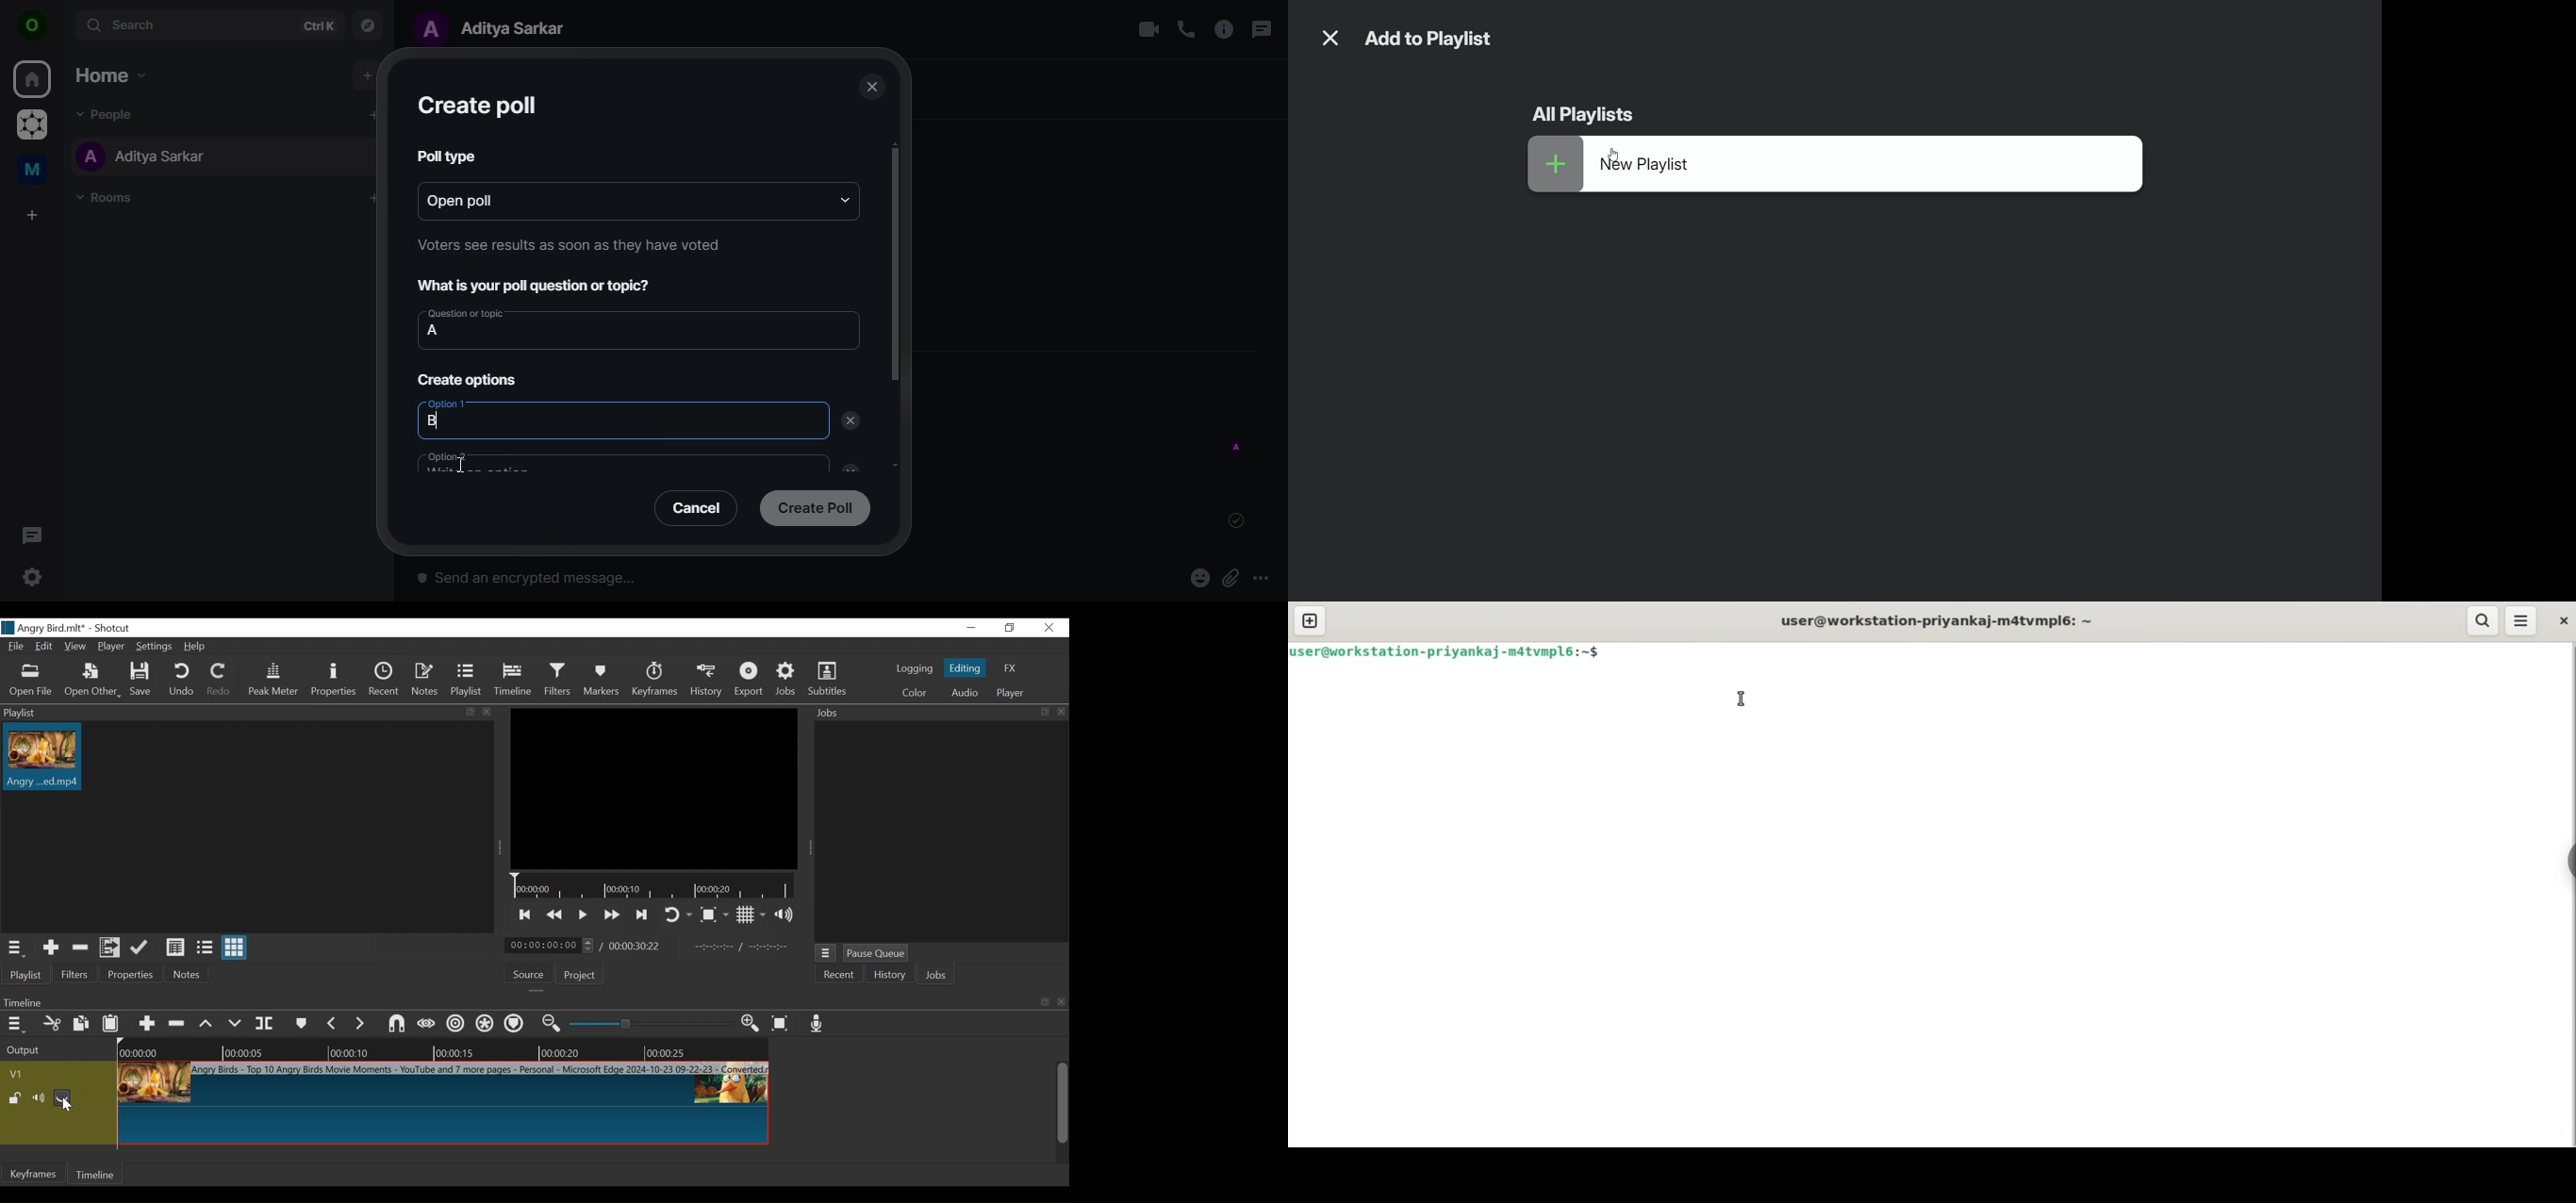 The height and width of the screenshot is (1204, 2576). What do you see at coordinates (385, 679) in the screenshot?
I see `Recent` at bounding box center [385, 679].